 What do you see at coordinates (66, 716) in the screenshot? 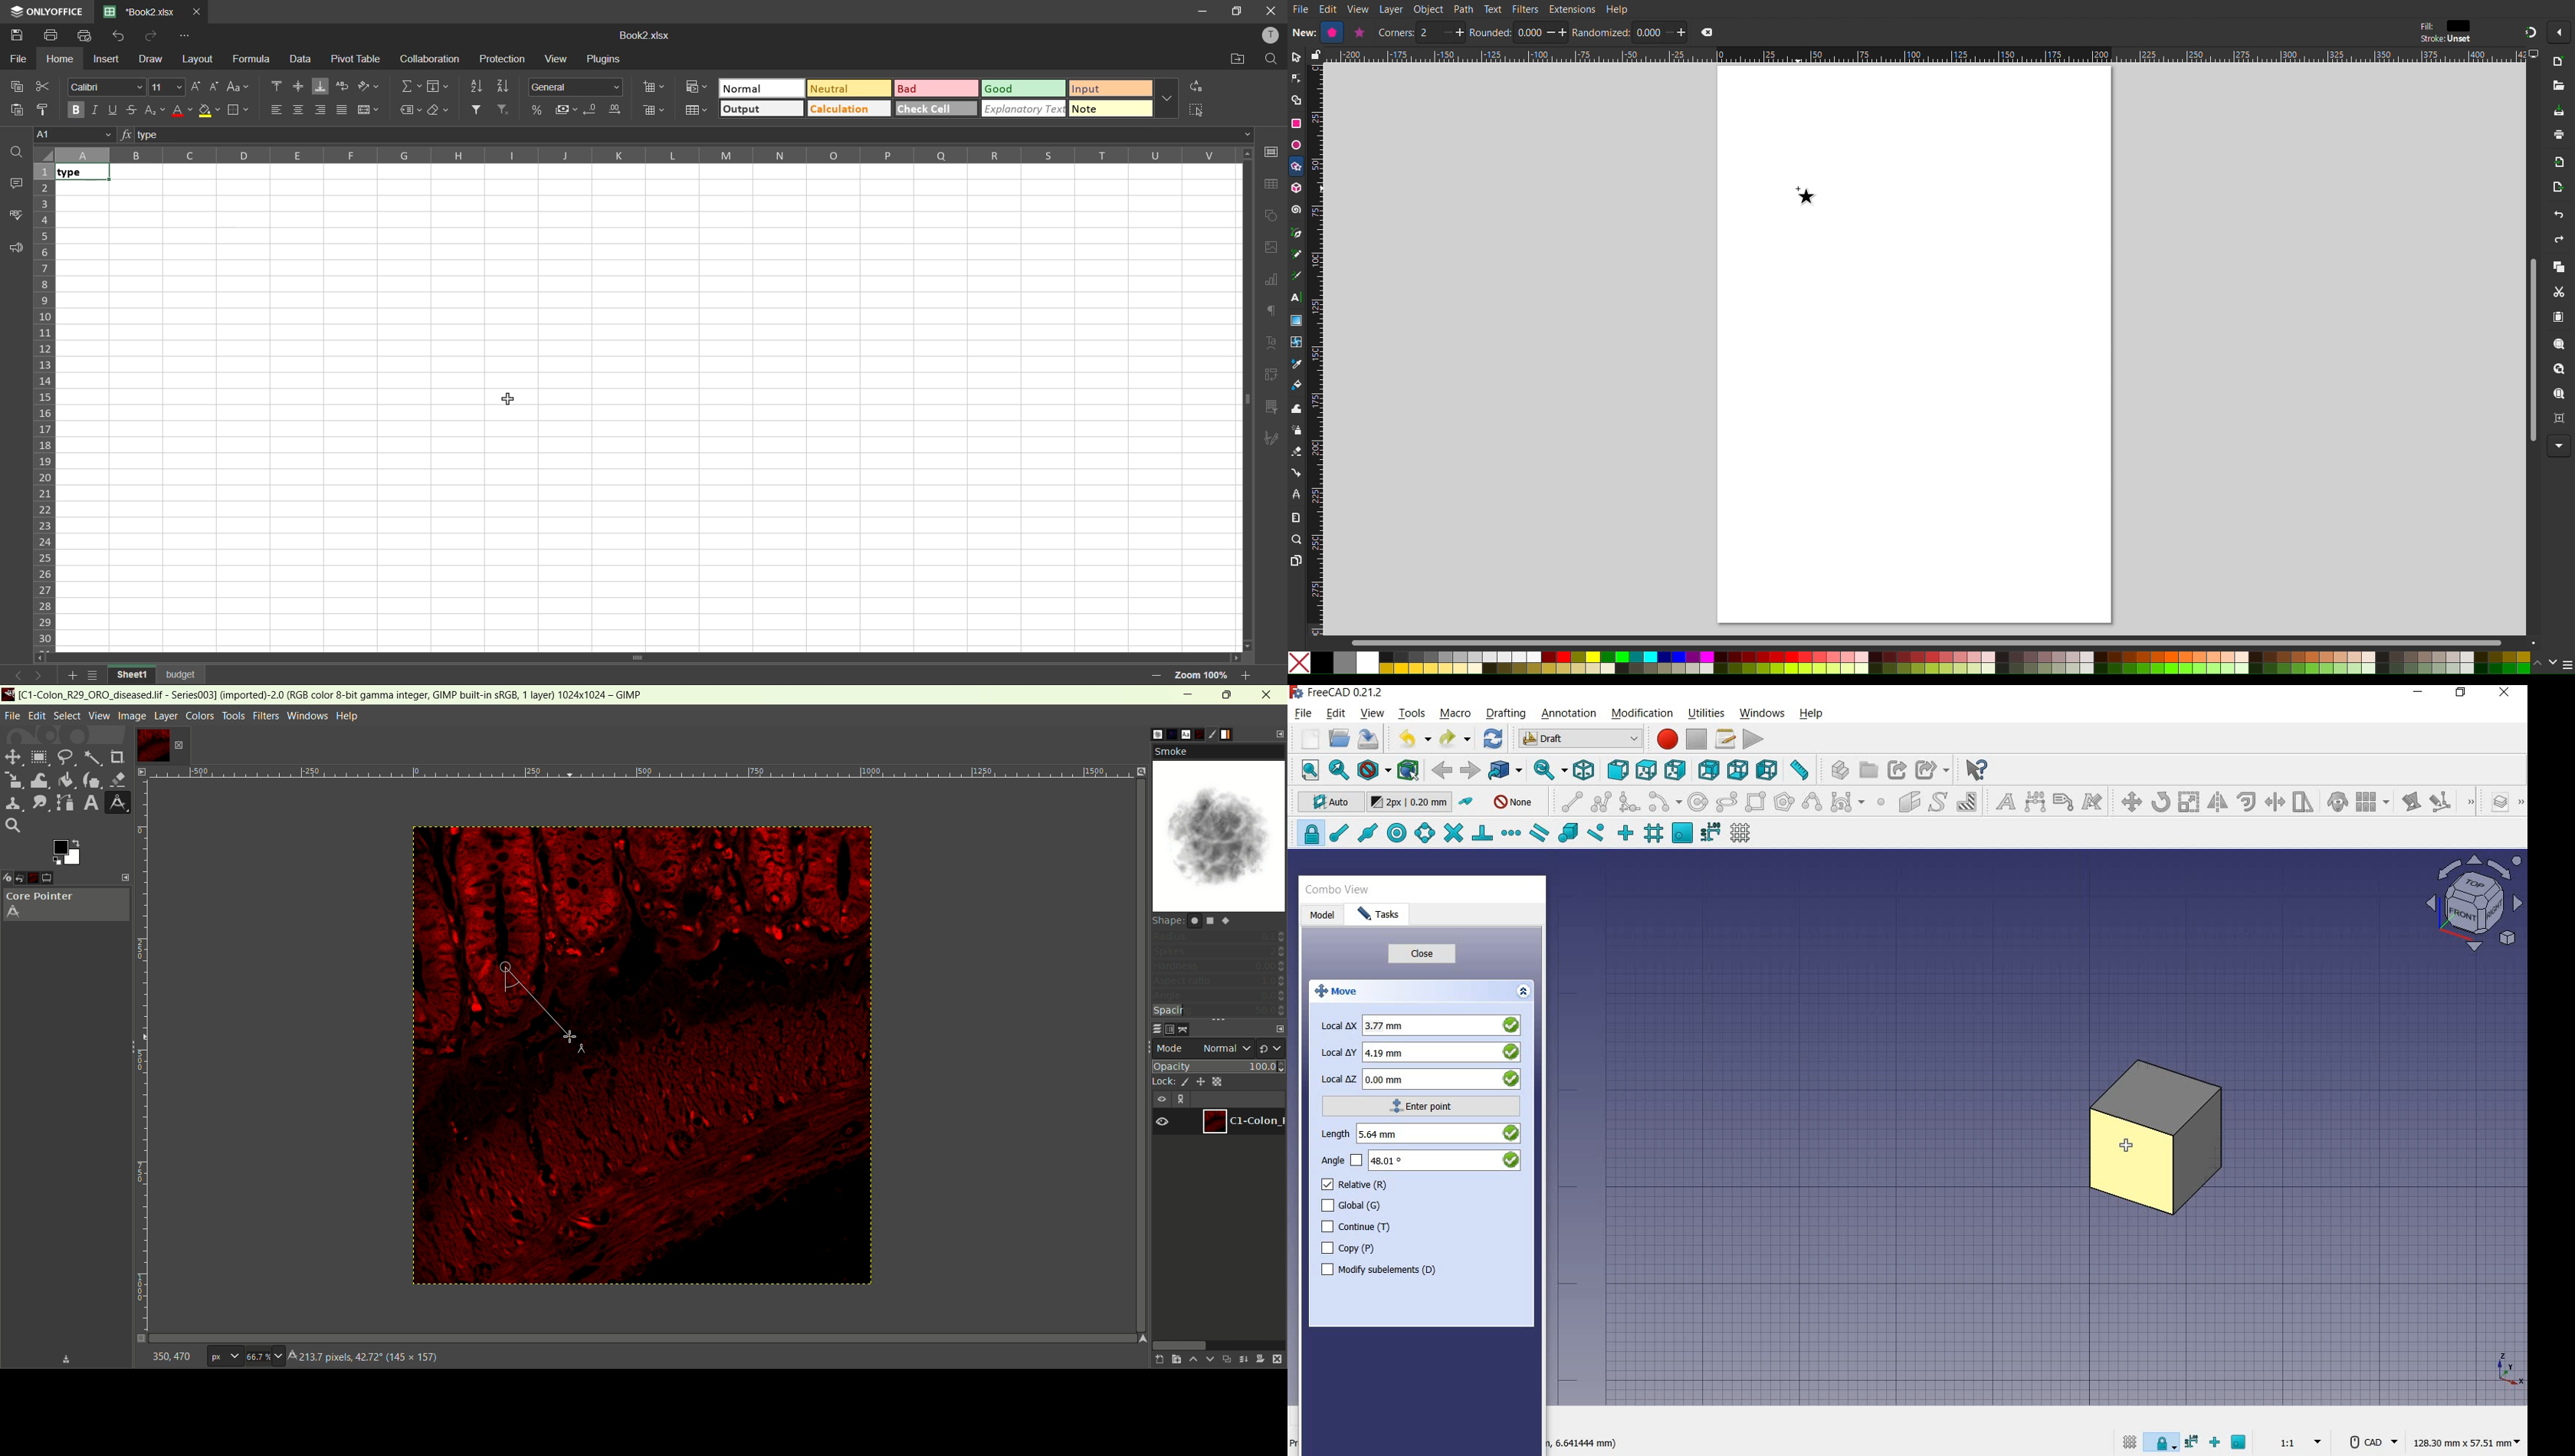
I see `select` at bounding box center [66, 716].